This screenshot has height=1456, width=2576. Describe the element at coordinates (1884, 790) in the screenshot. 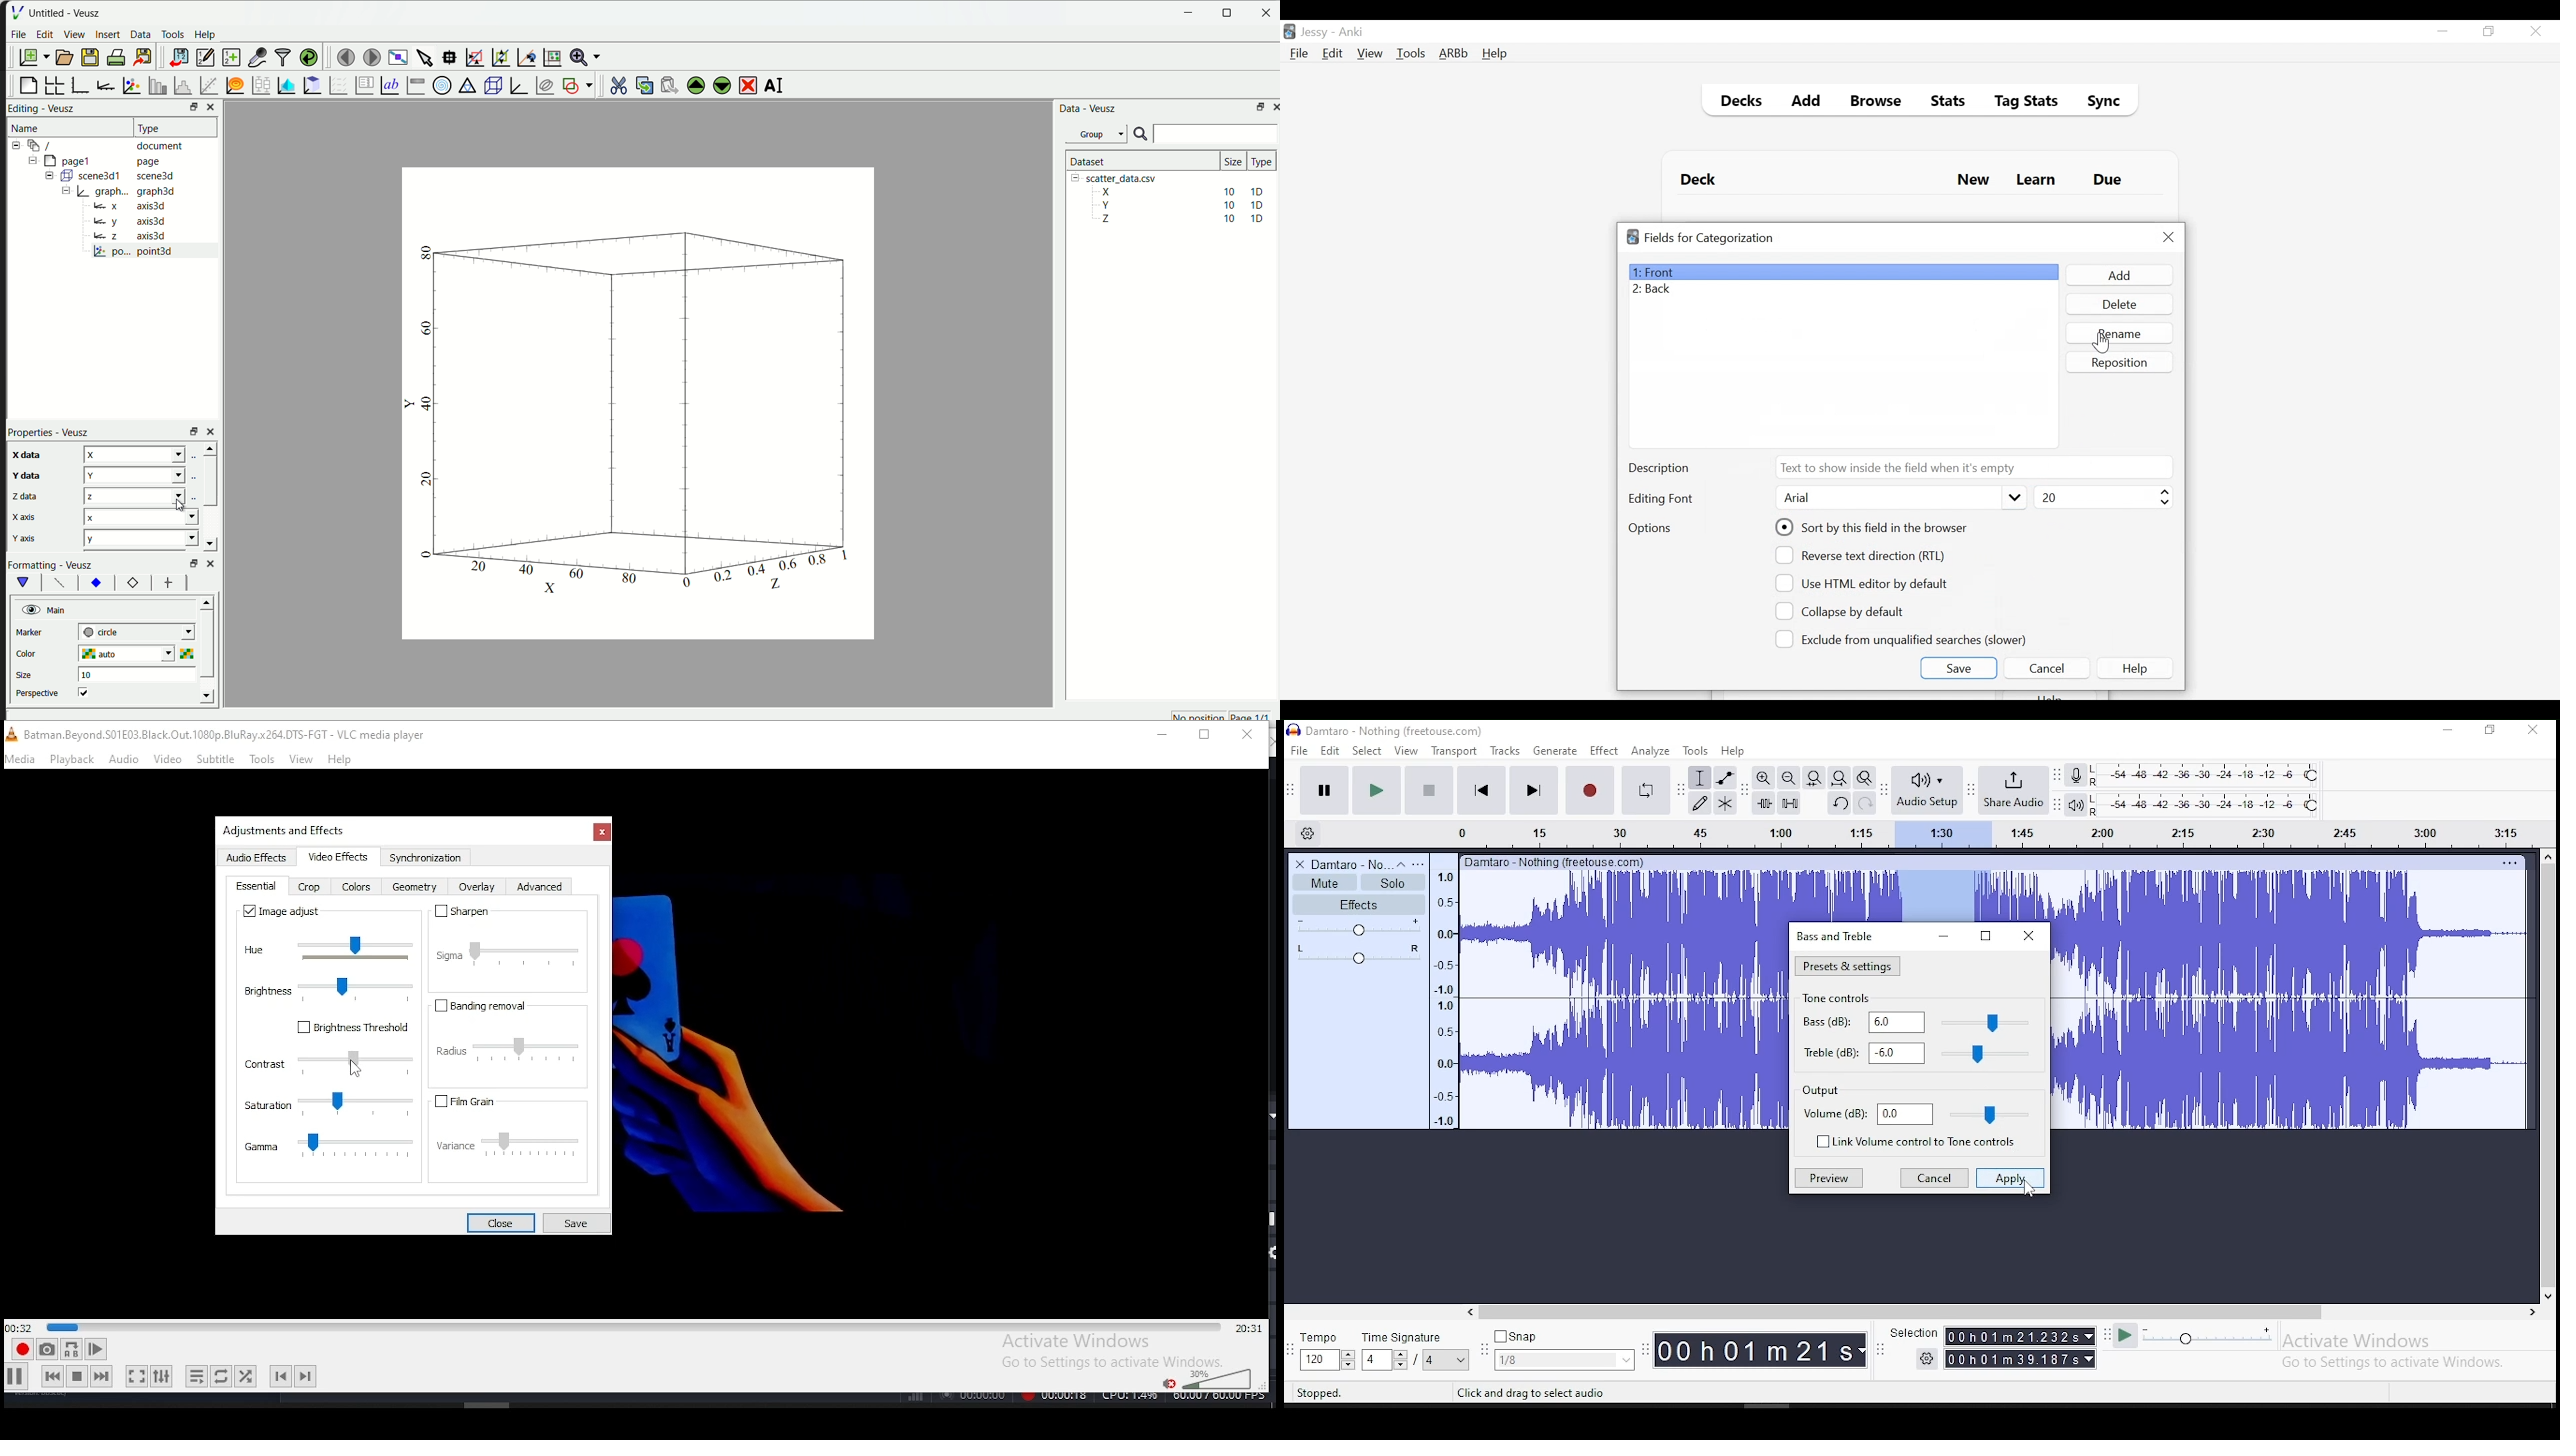

I see `` at that location.